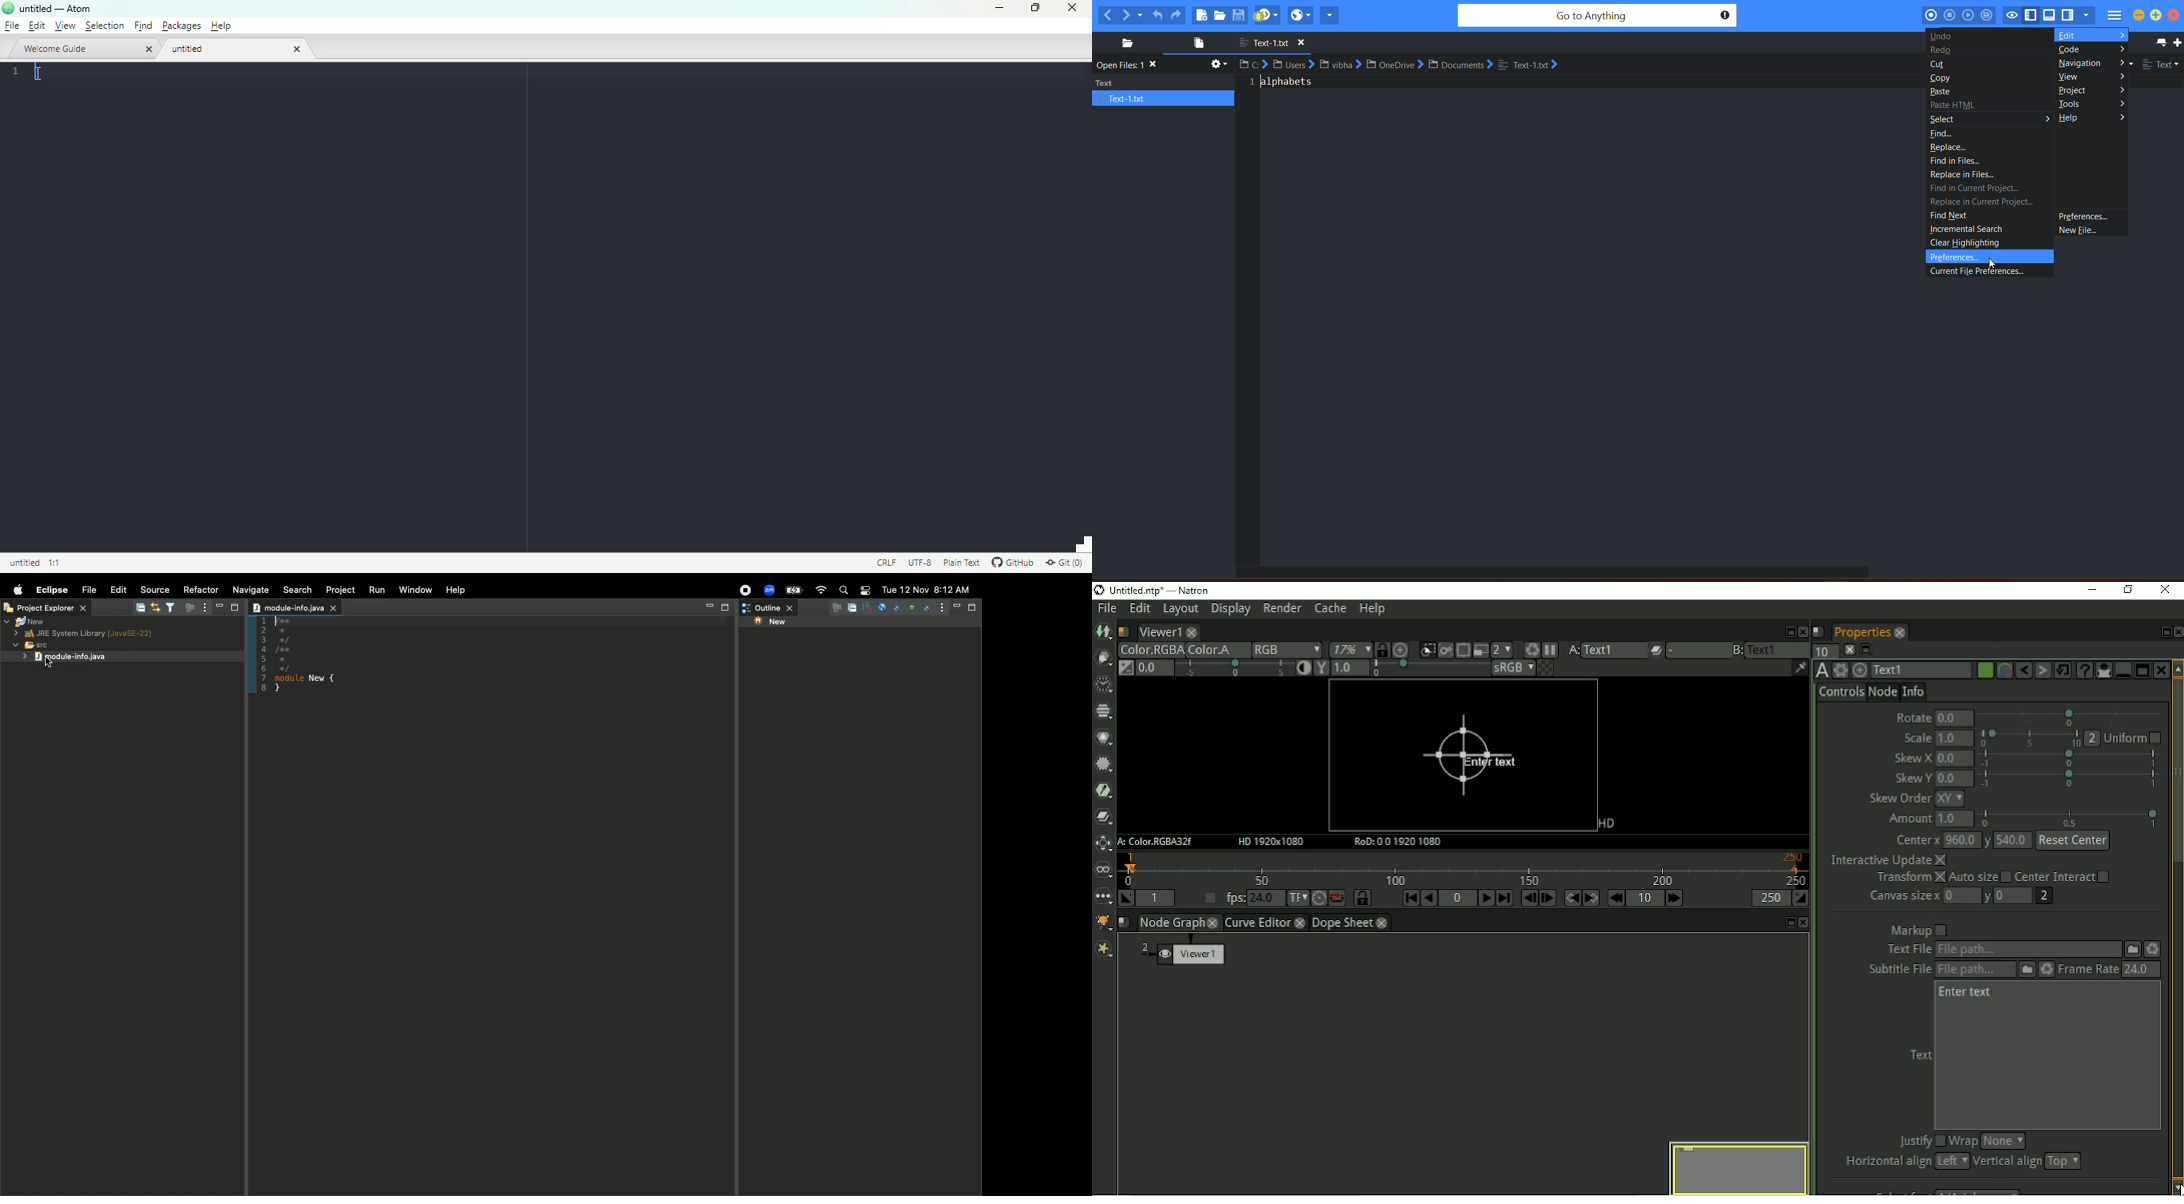  What do you see at coordinates (2031, 15) in the screenshot?
I see `show/hide left pane` at bounding box center [2031, 15].